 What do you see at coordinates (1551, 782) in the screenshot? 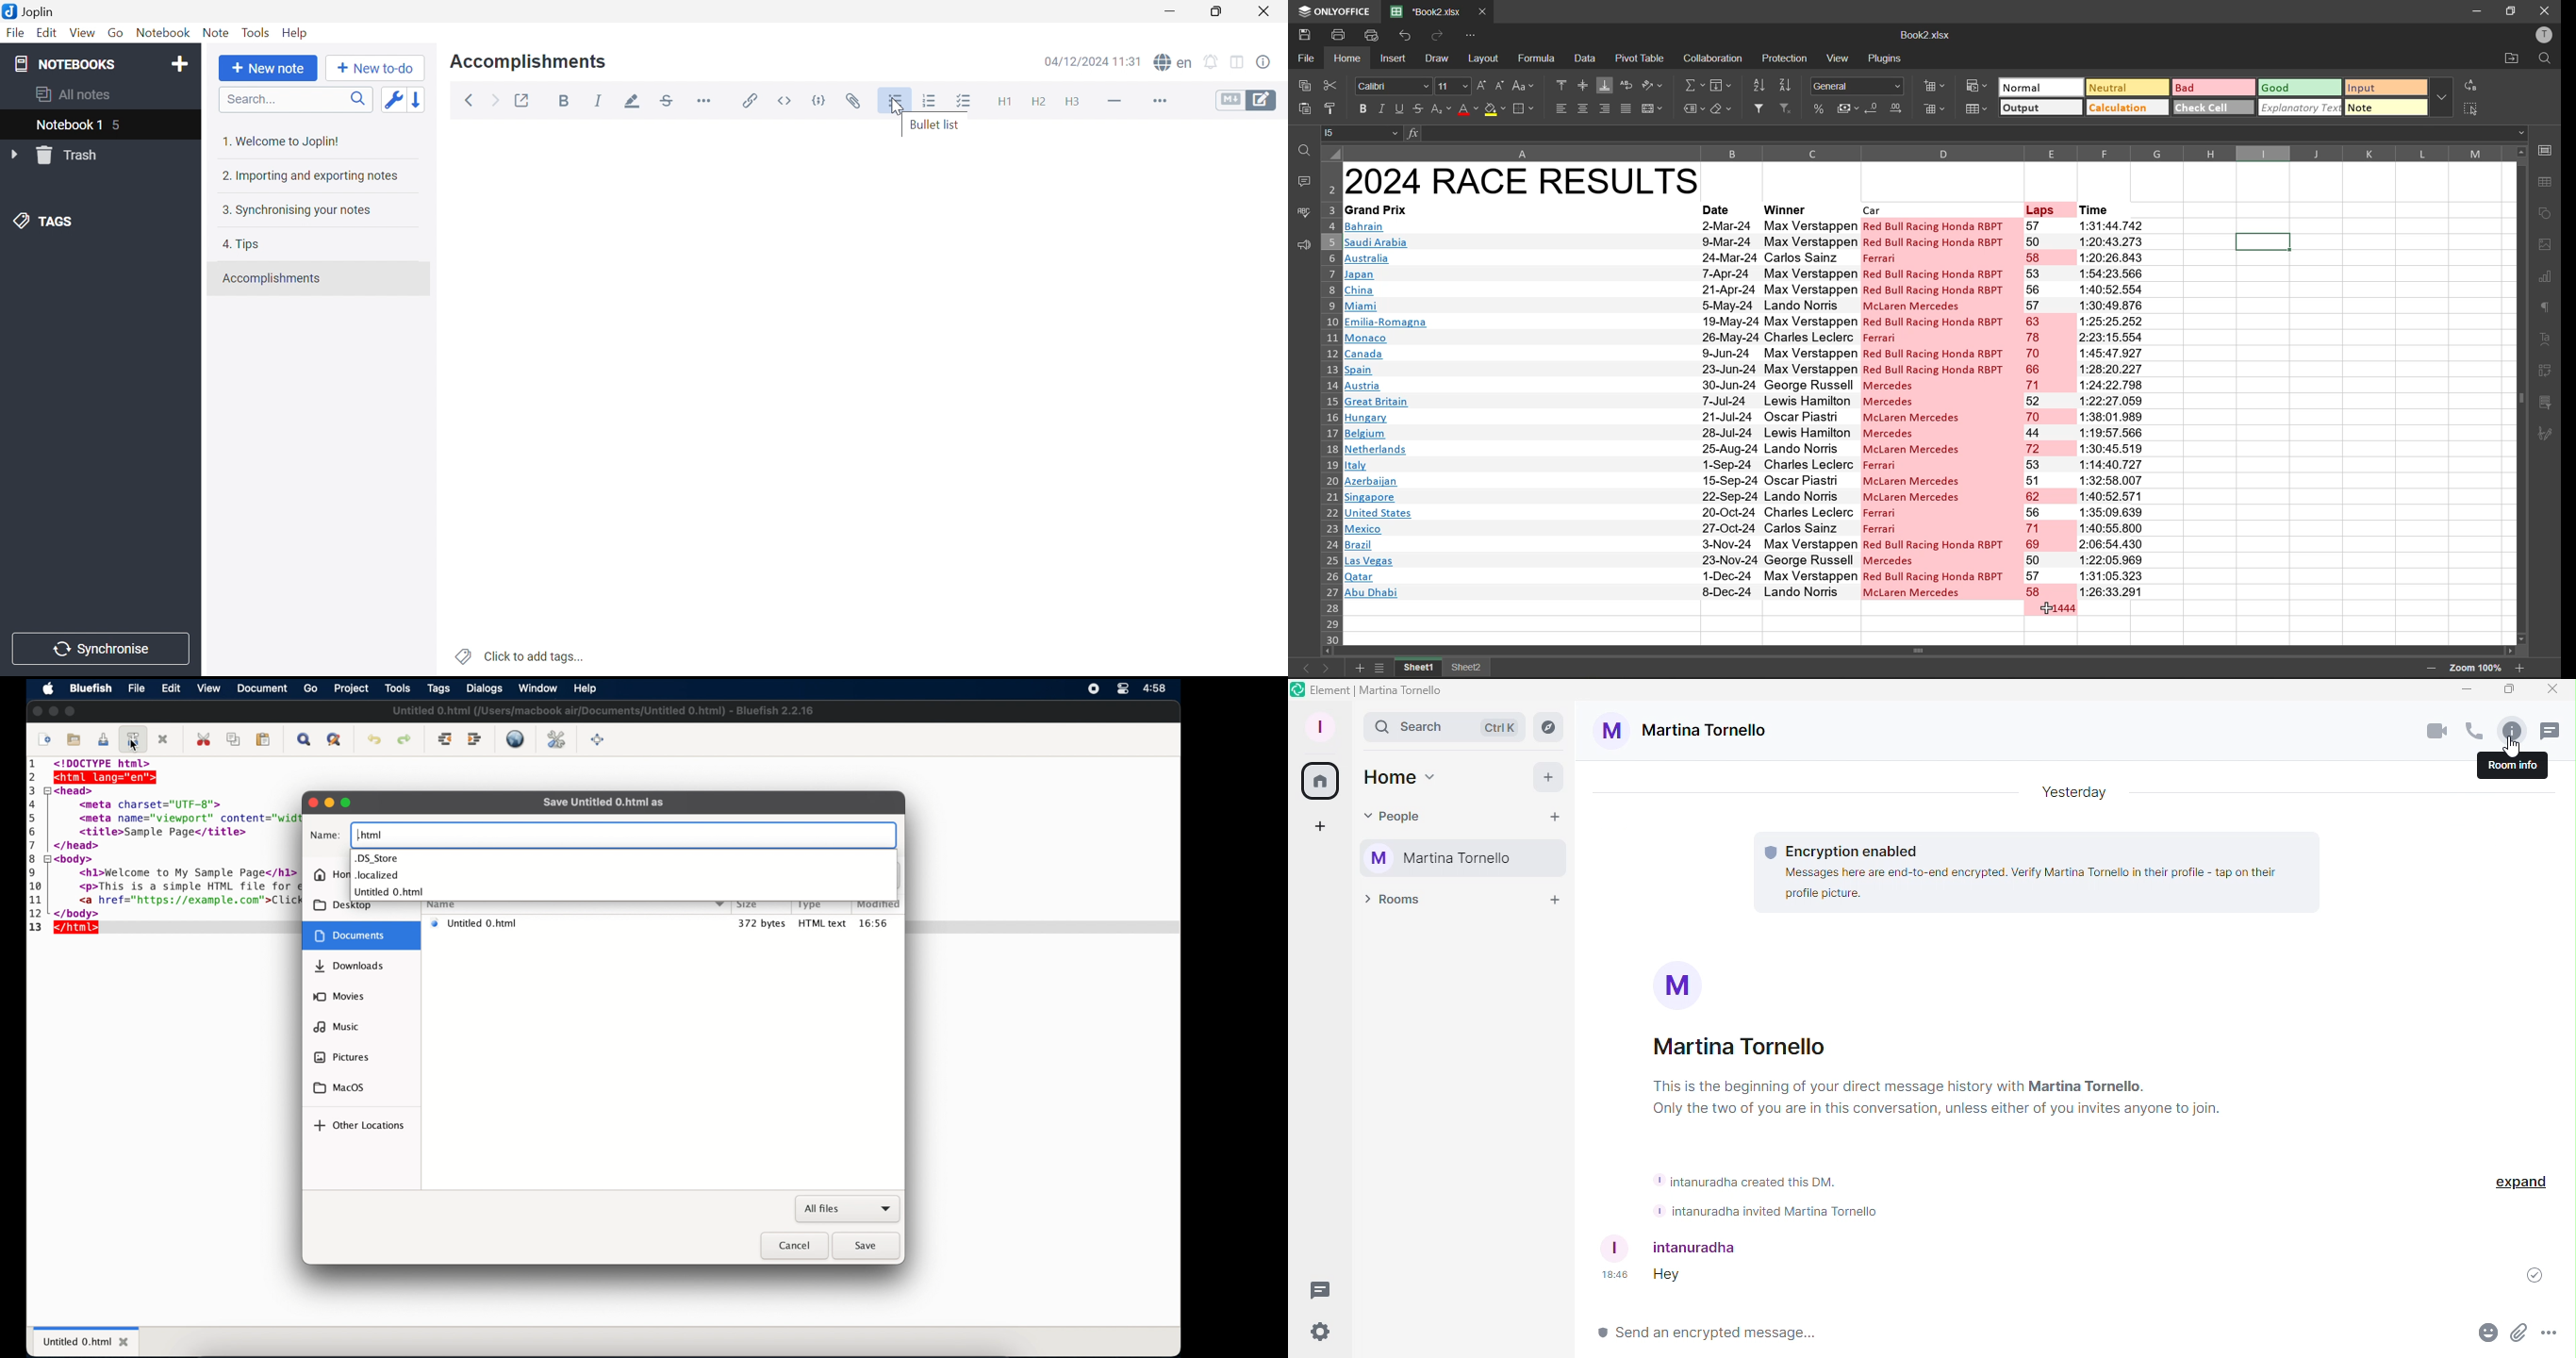
I see `Add` at bounding box center [1551, 782].